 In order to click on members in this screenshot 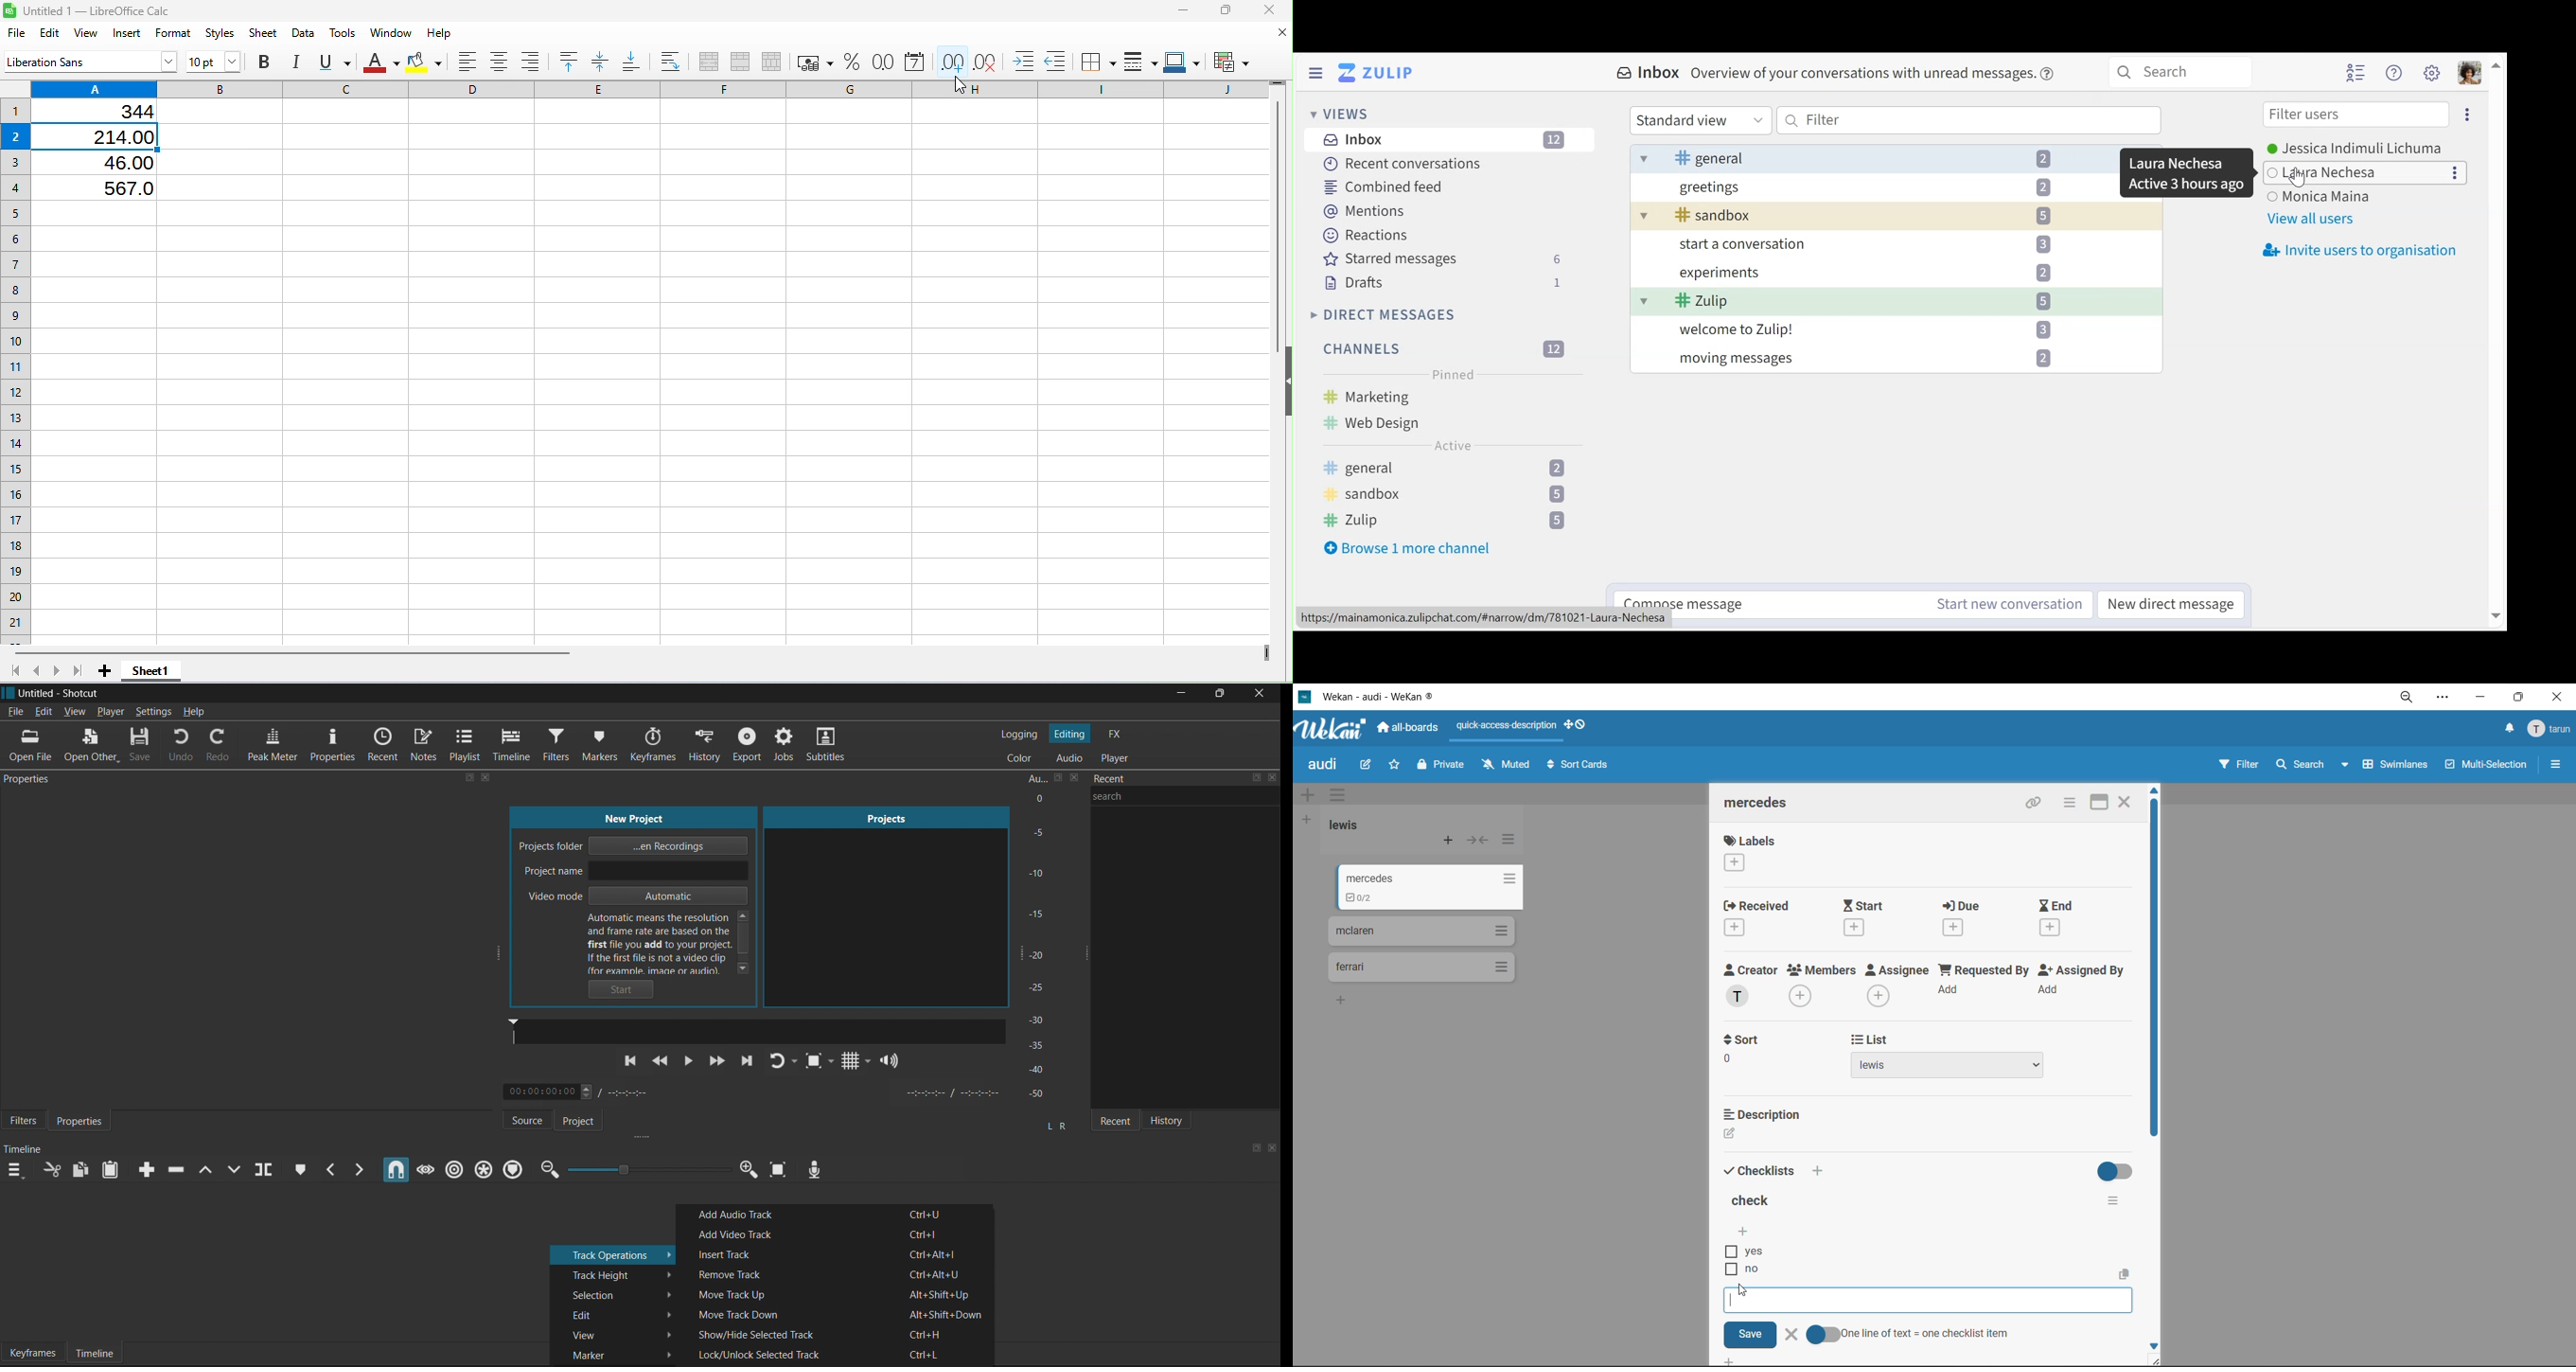, I will do `click(1822, 972)`.